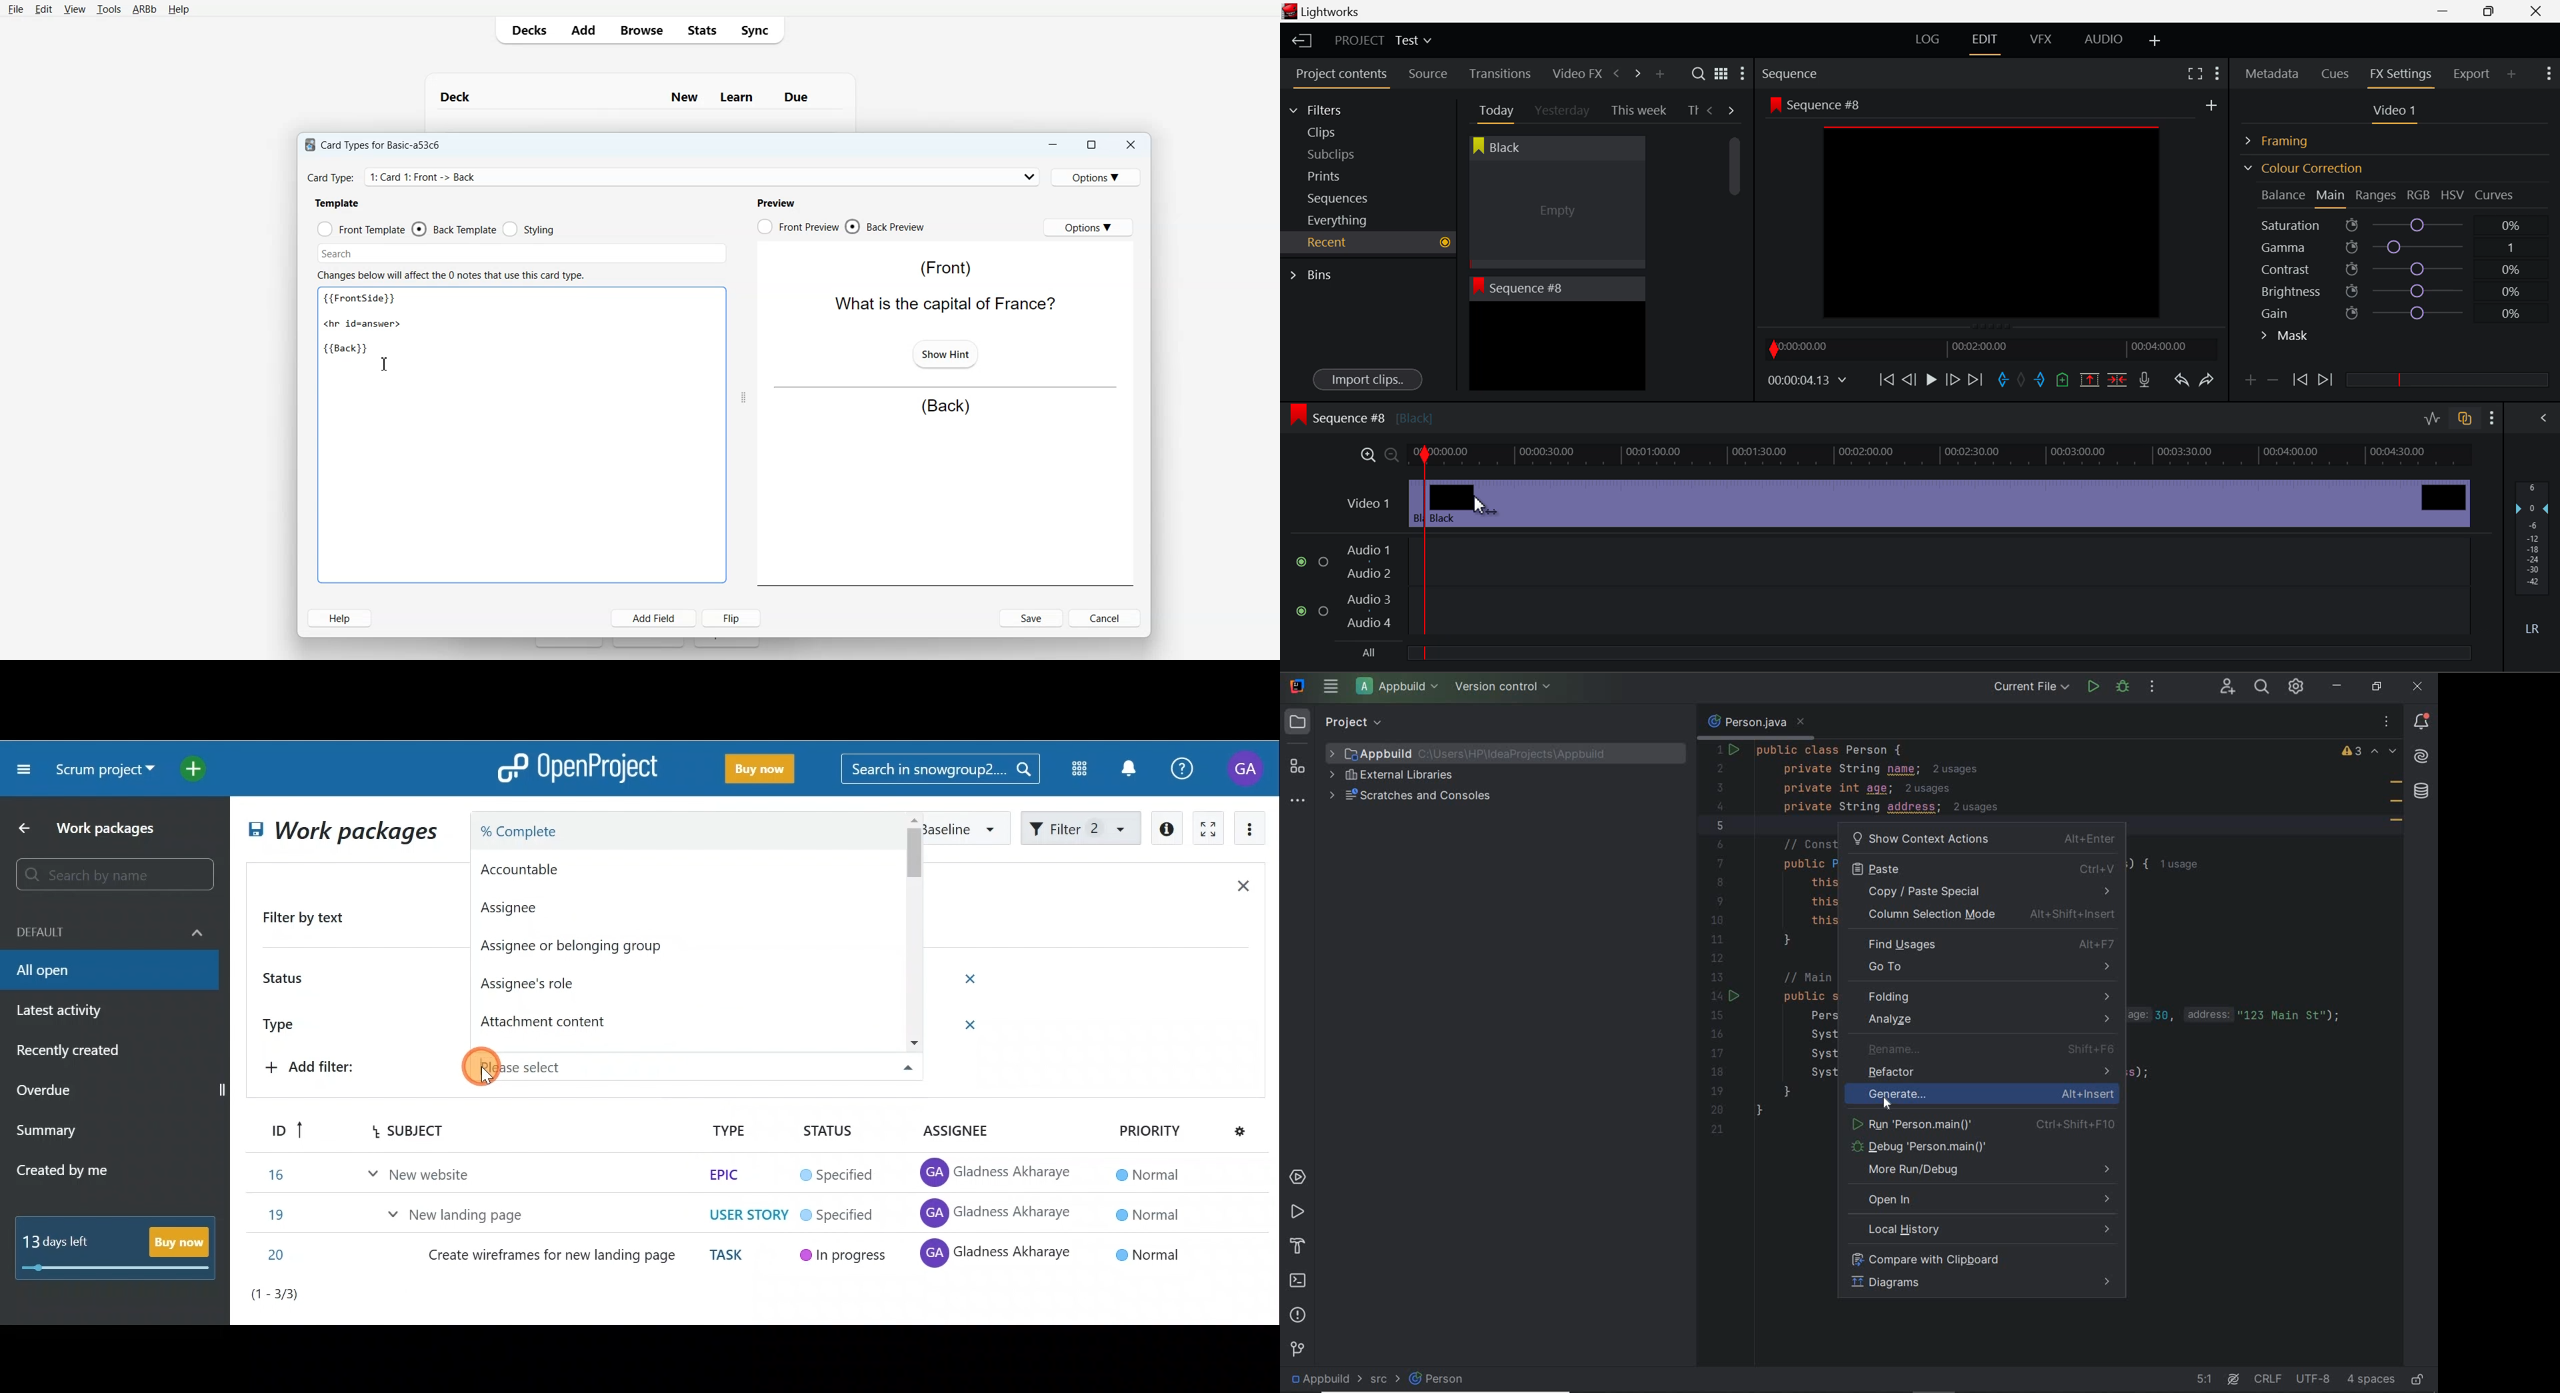 The image size is (2576, 1400). Describe the element at coordinates (361, 229) in the screenshot. I see `Front Template` at that location.